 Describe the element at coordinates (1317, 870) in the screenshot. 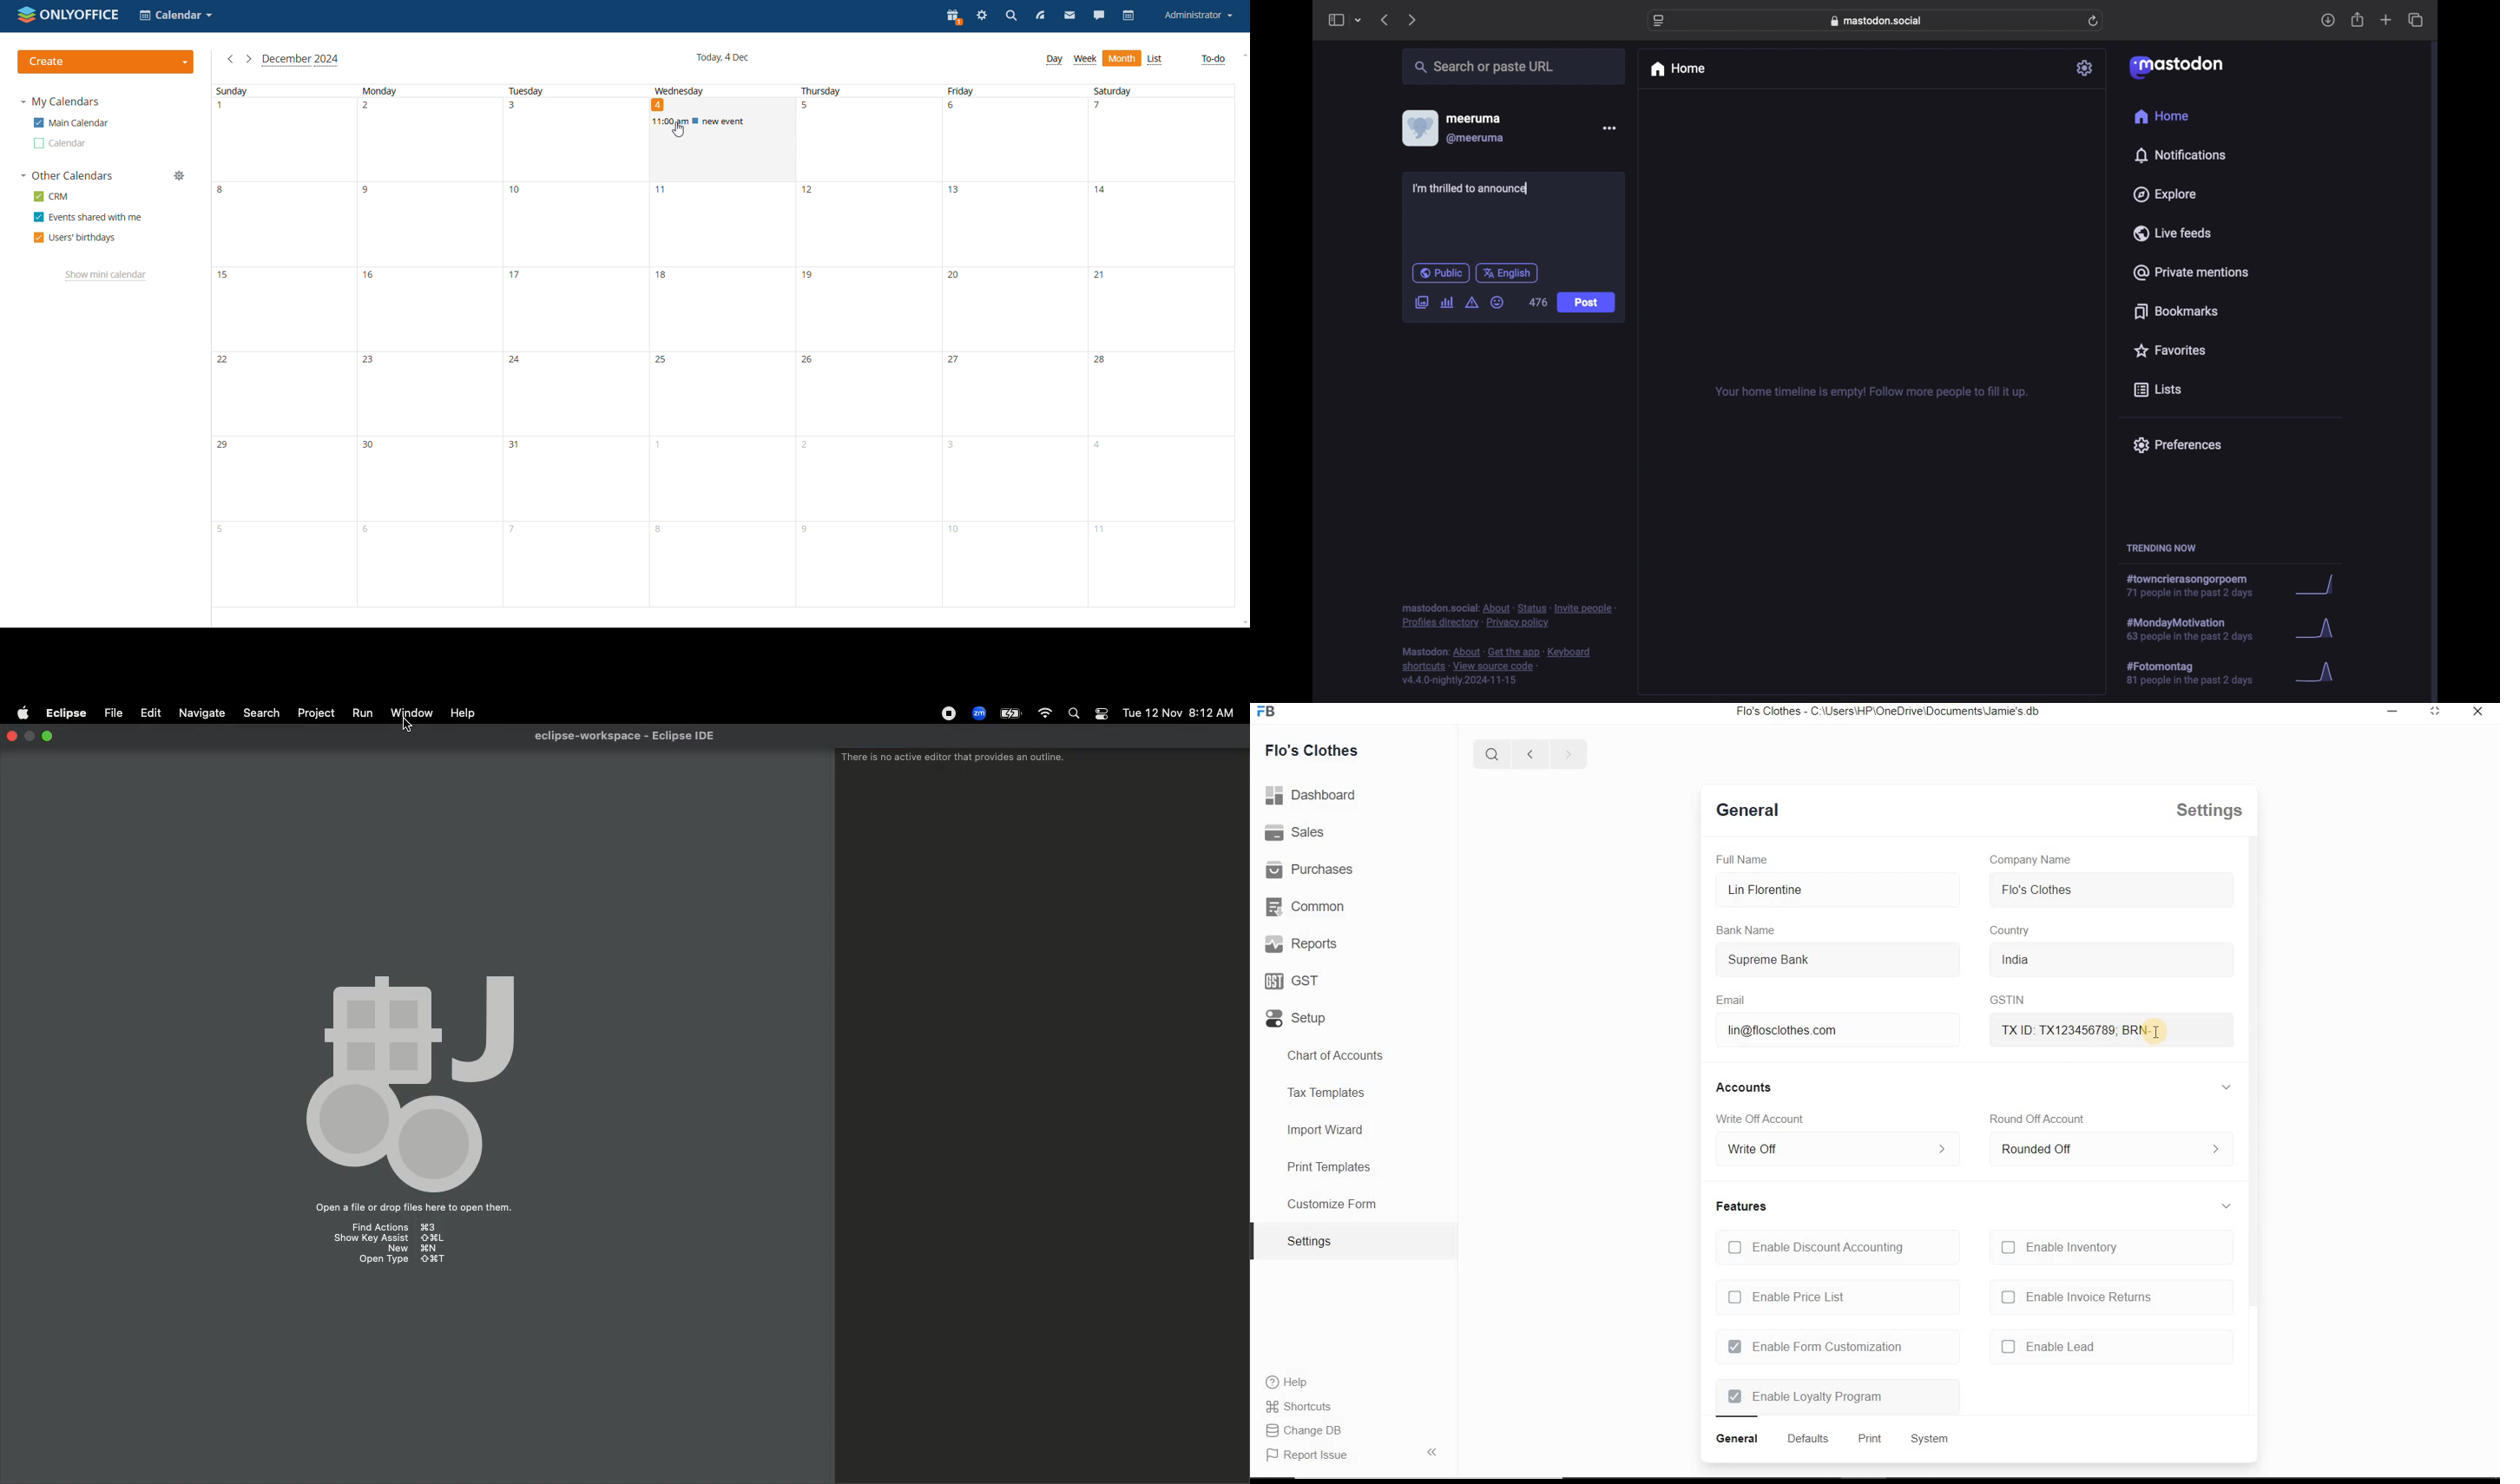

I see `Purchases` at that location.